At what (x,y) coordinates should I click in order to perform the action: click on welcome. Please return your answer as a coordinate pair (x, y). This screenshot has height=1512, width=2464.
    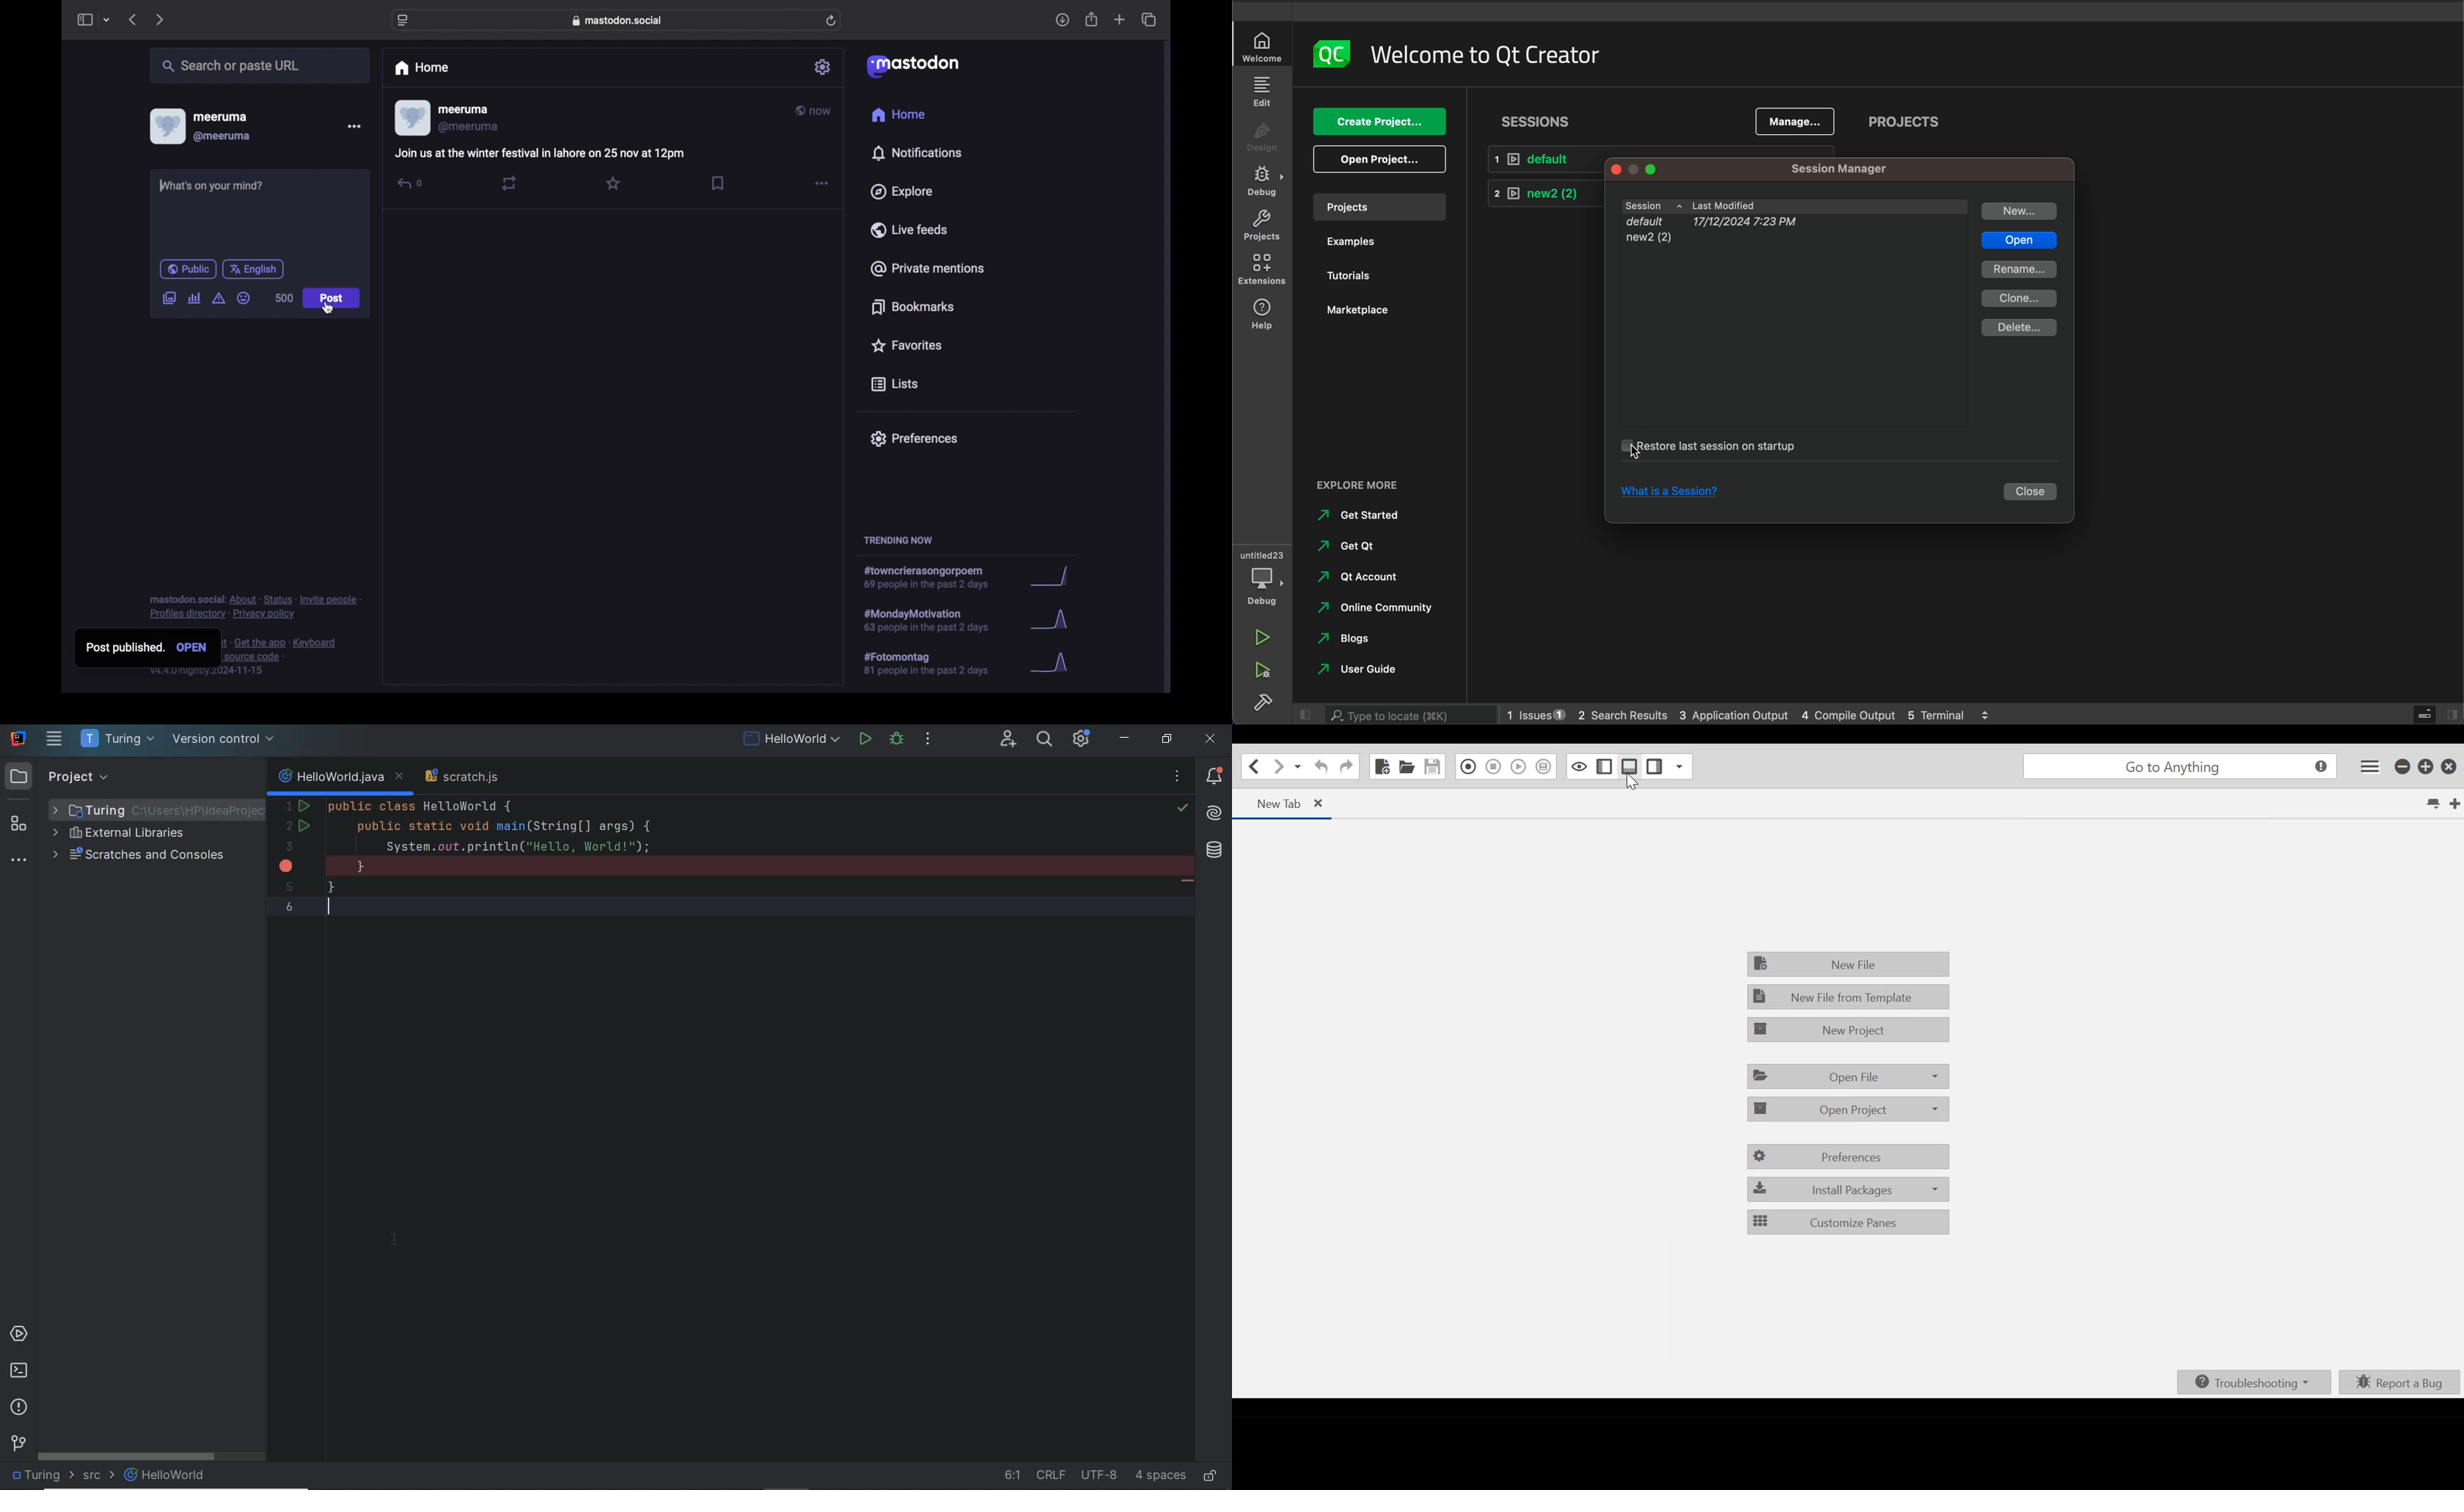
    Looking at the image, I should click on (1263, 46).